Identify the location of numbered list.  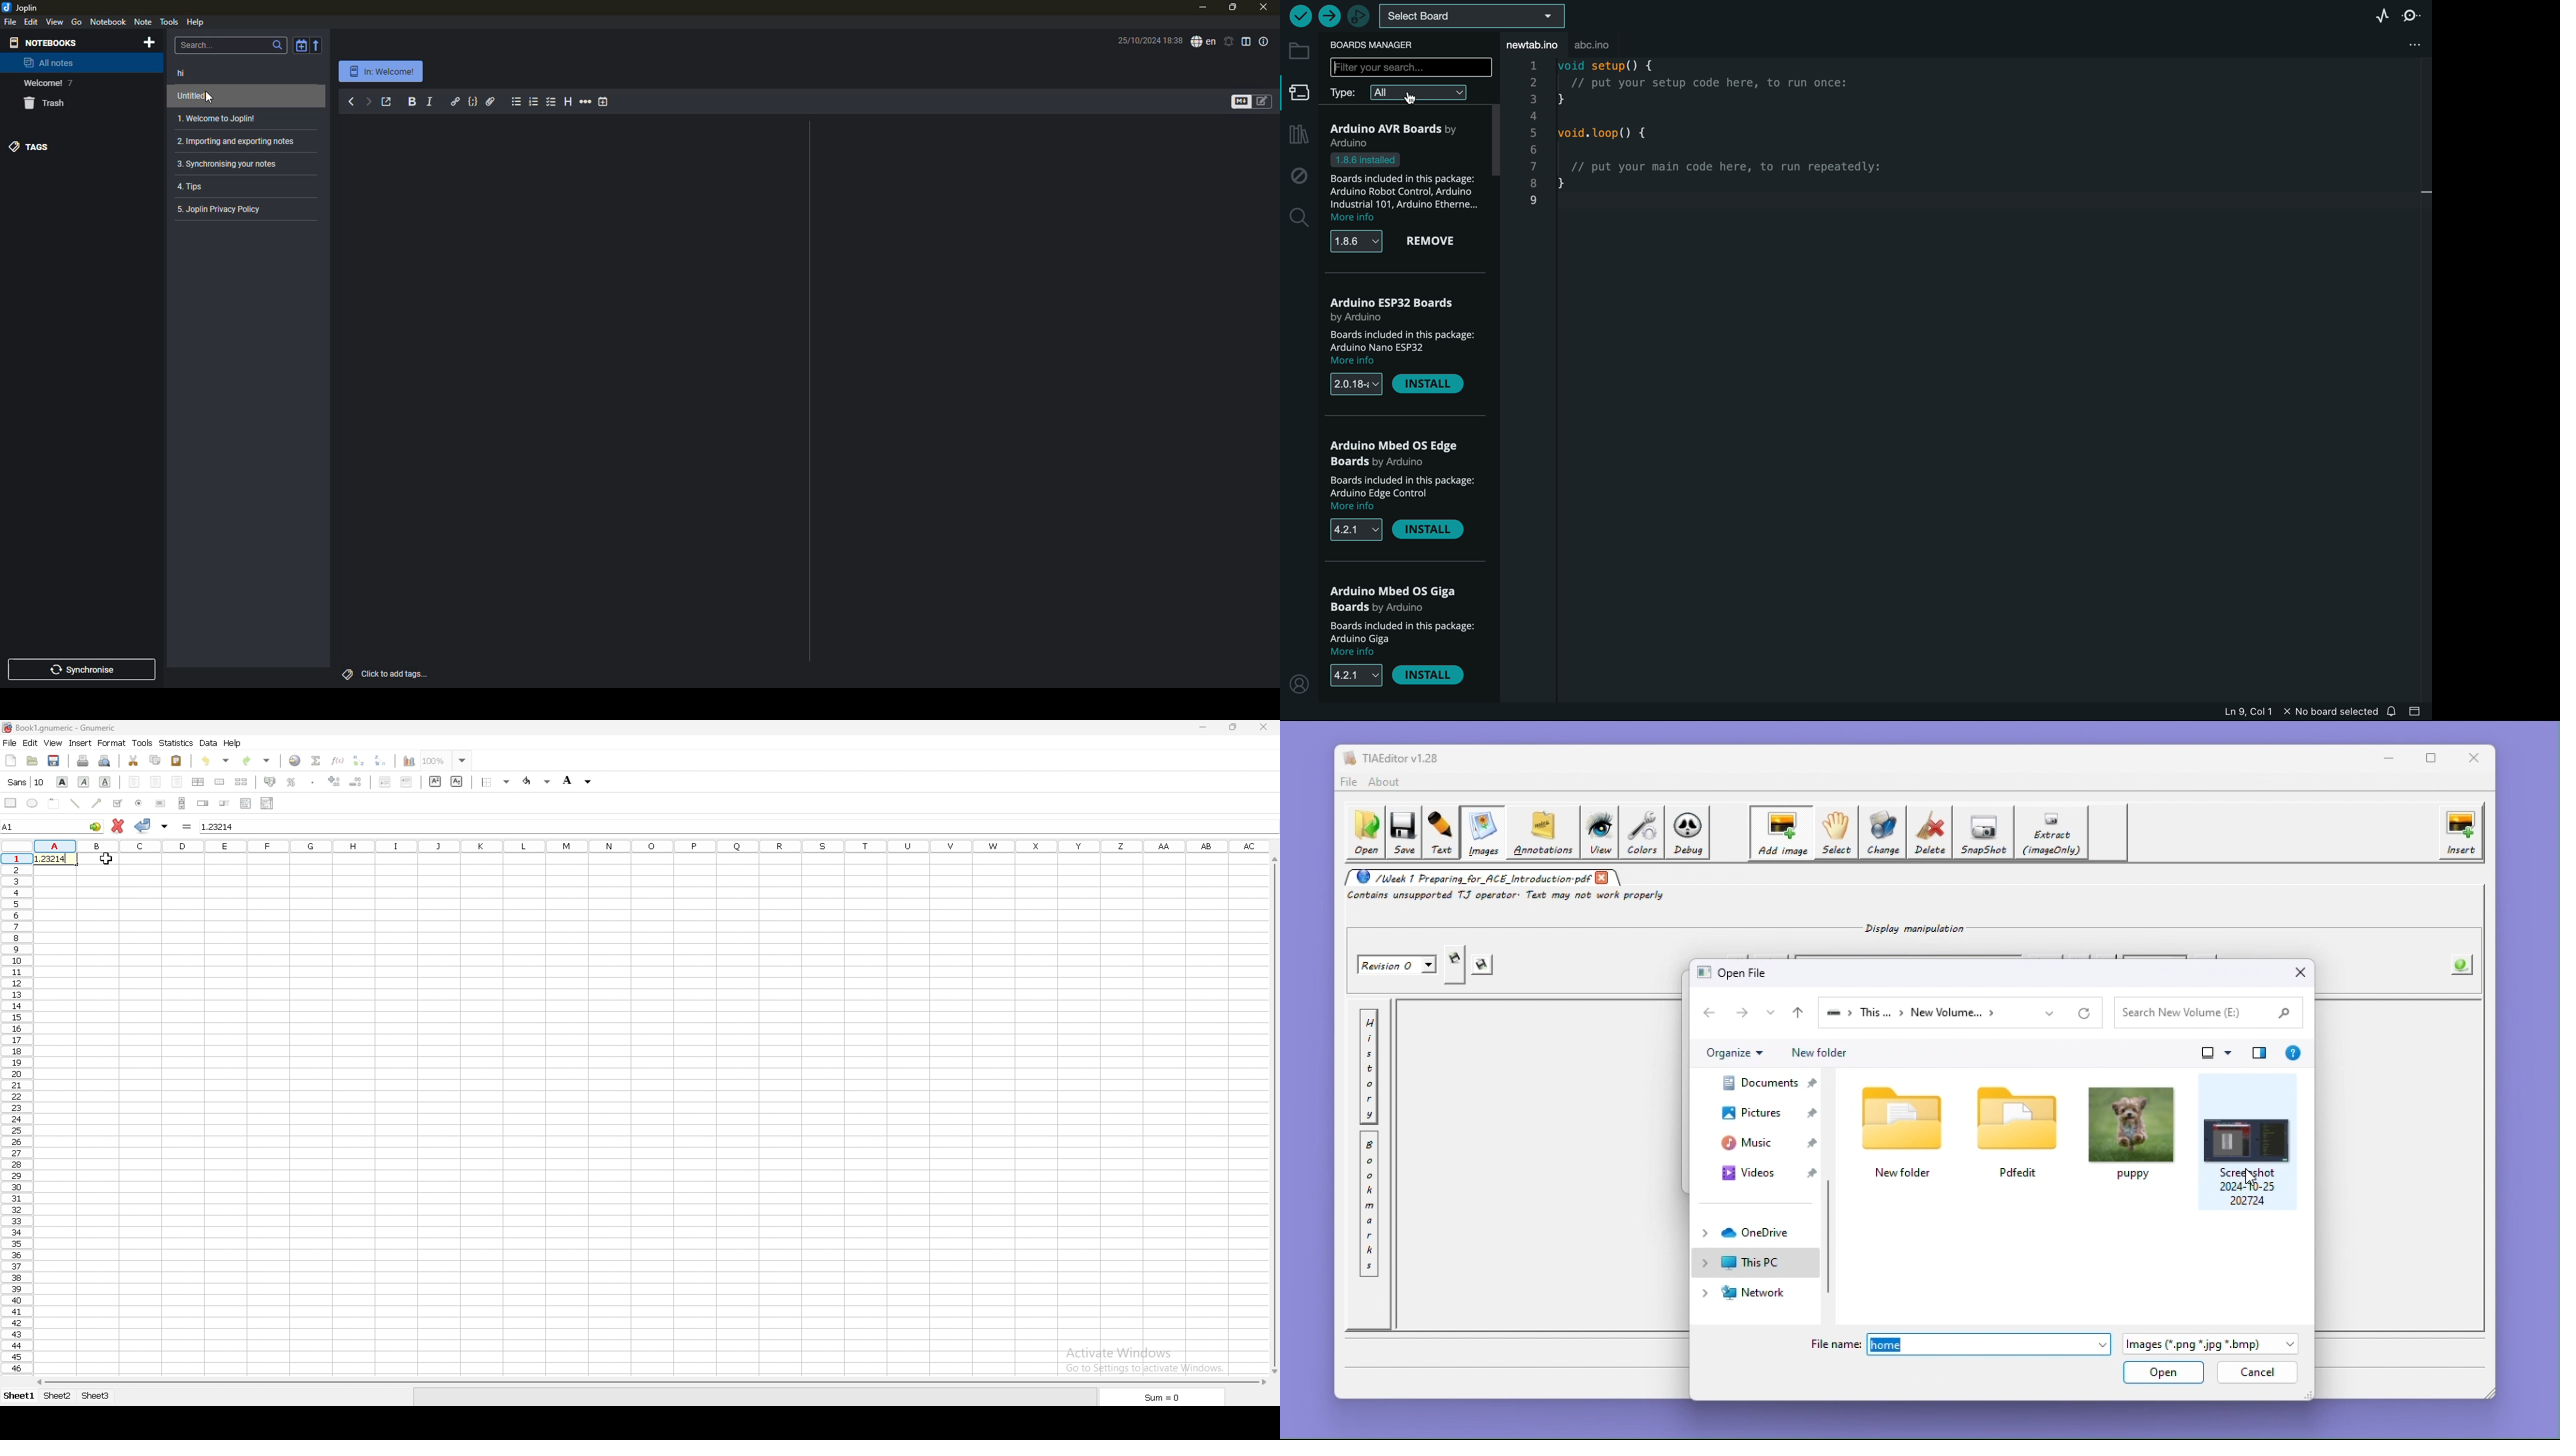
(534, 102).